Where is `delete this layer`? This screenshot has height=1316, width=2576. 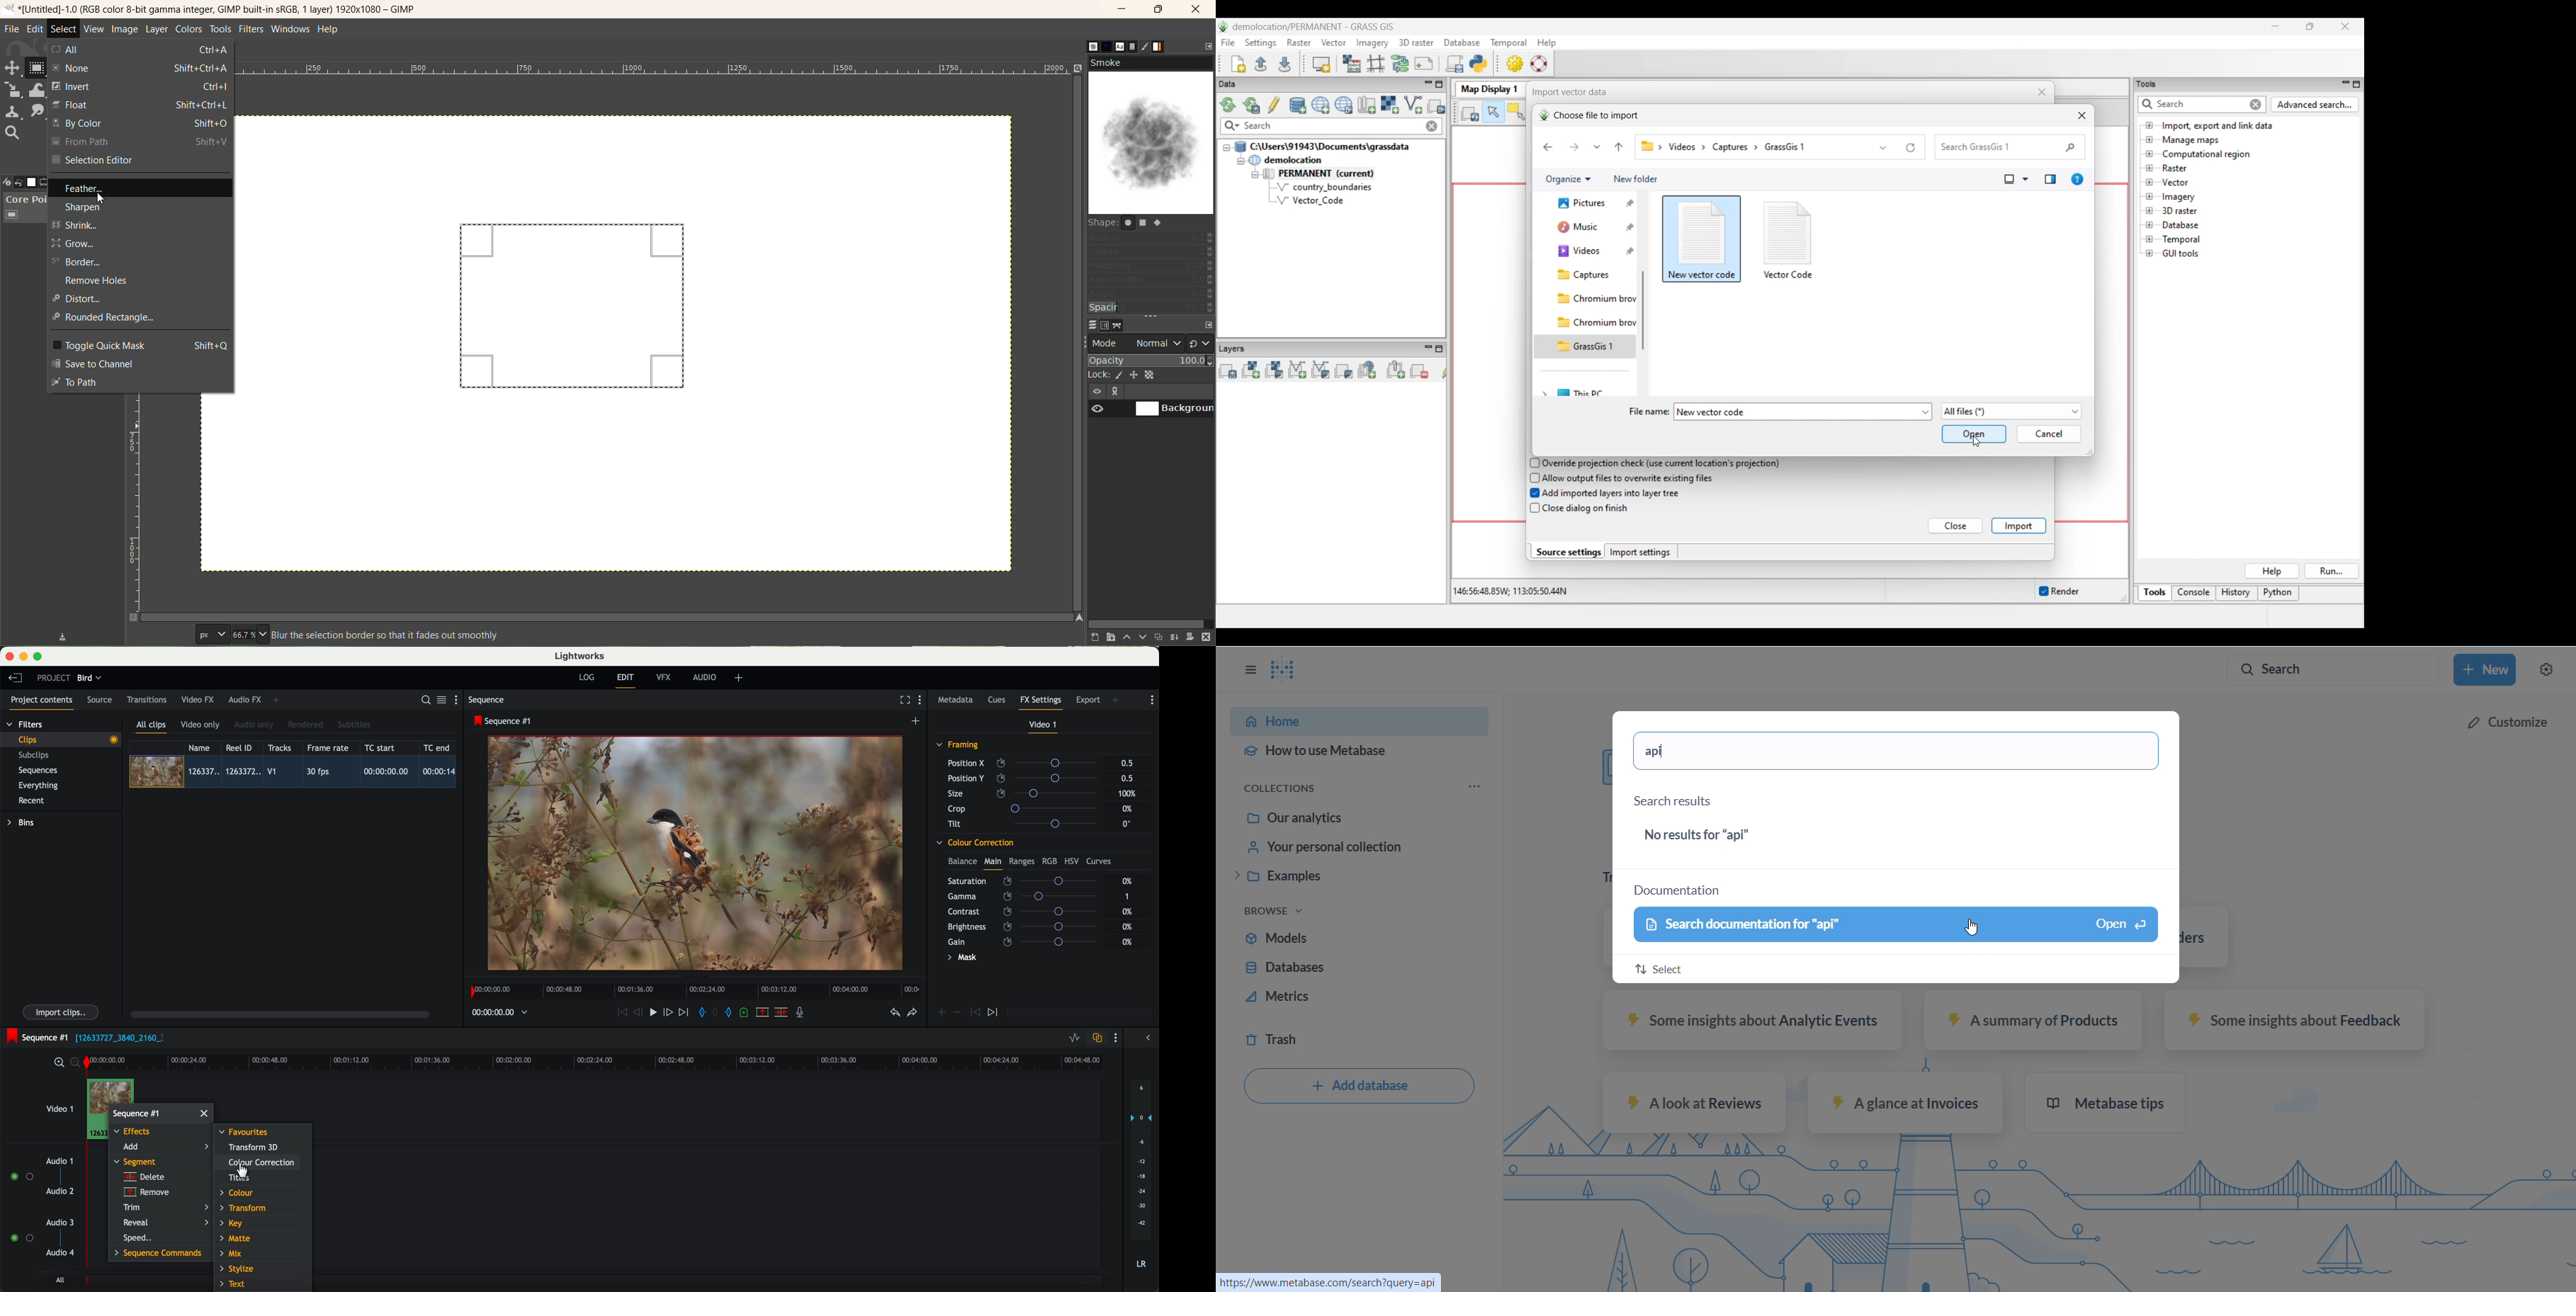
delete this layer is located at coordinates (1207, 638).